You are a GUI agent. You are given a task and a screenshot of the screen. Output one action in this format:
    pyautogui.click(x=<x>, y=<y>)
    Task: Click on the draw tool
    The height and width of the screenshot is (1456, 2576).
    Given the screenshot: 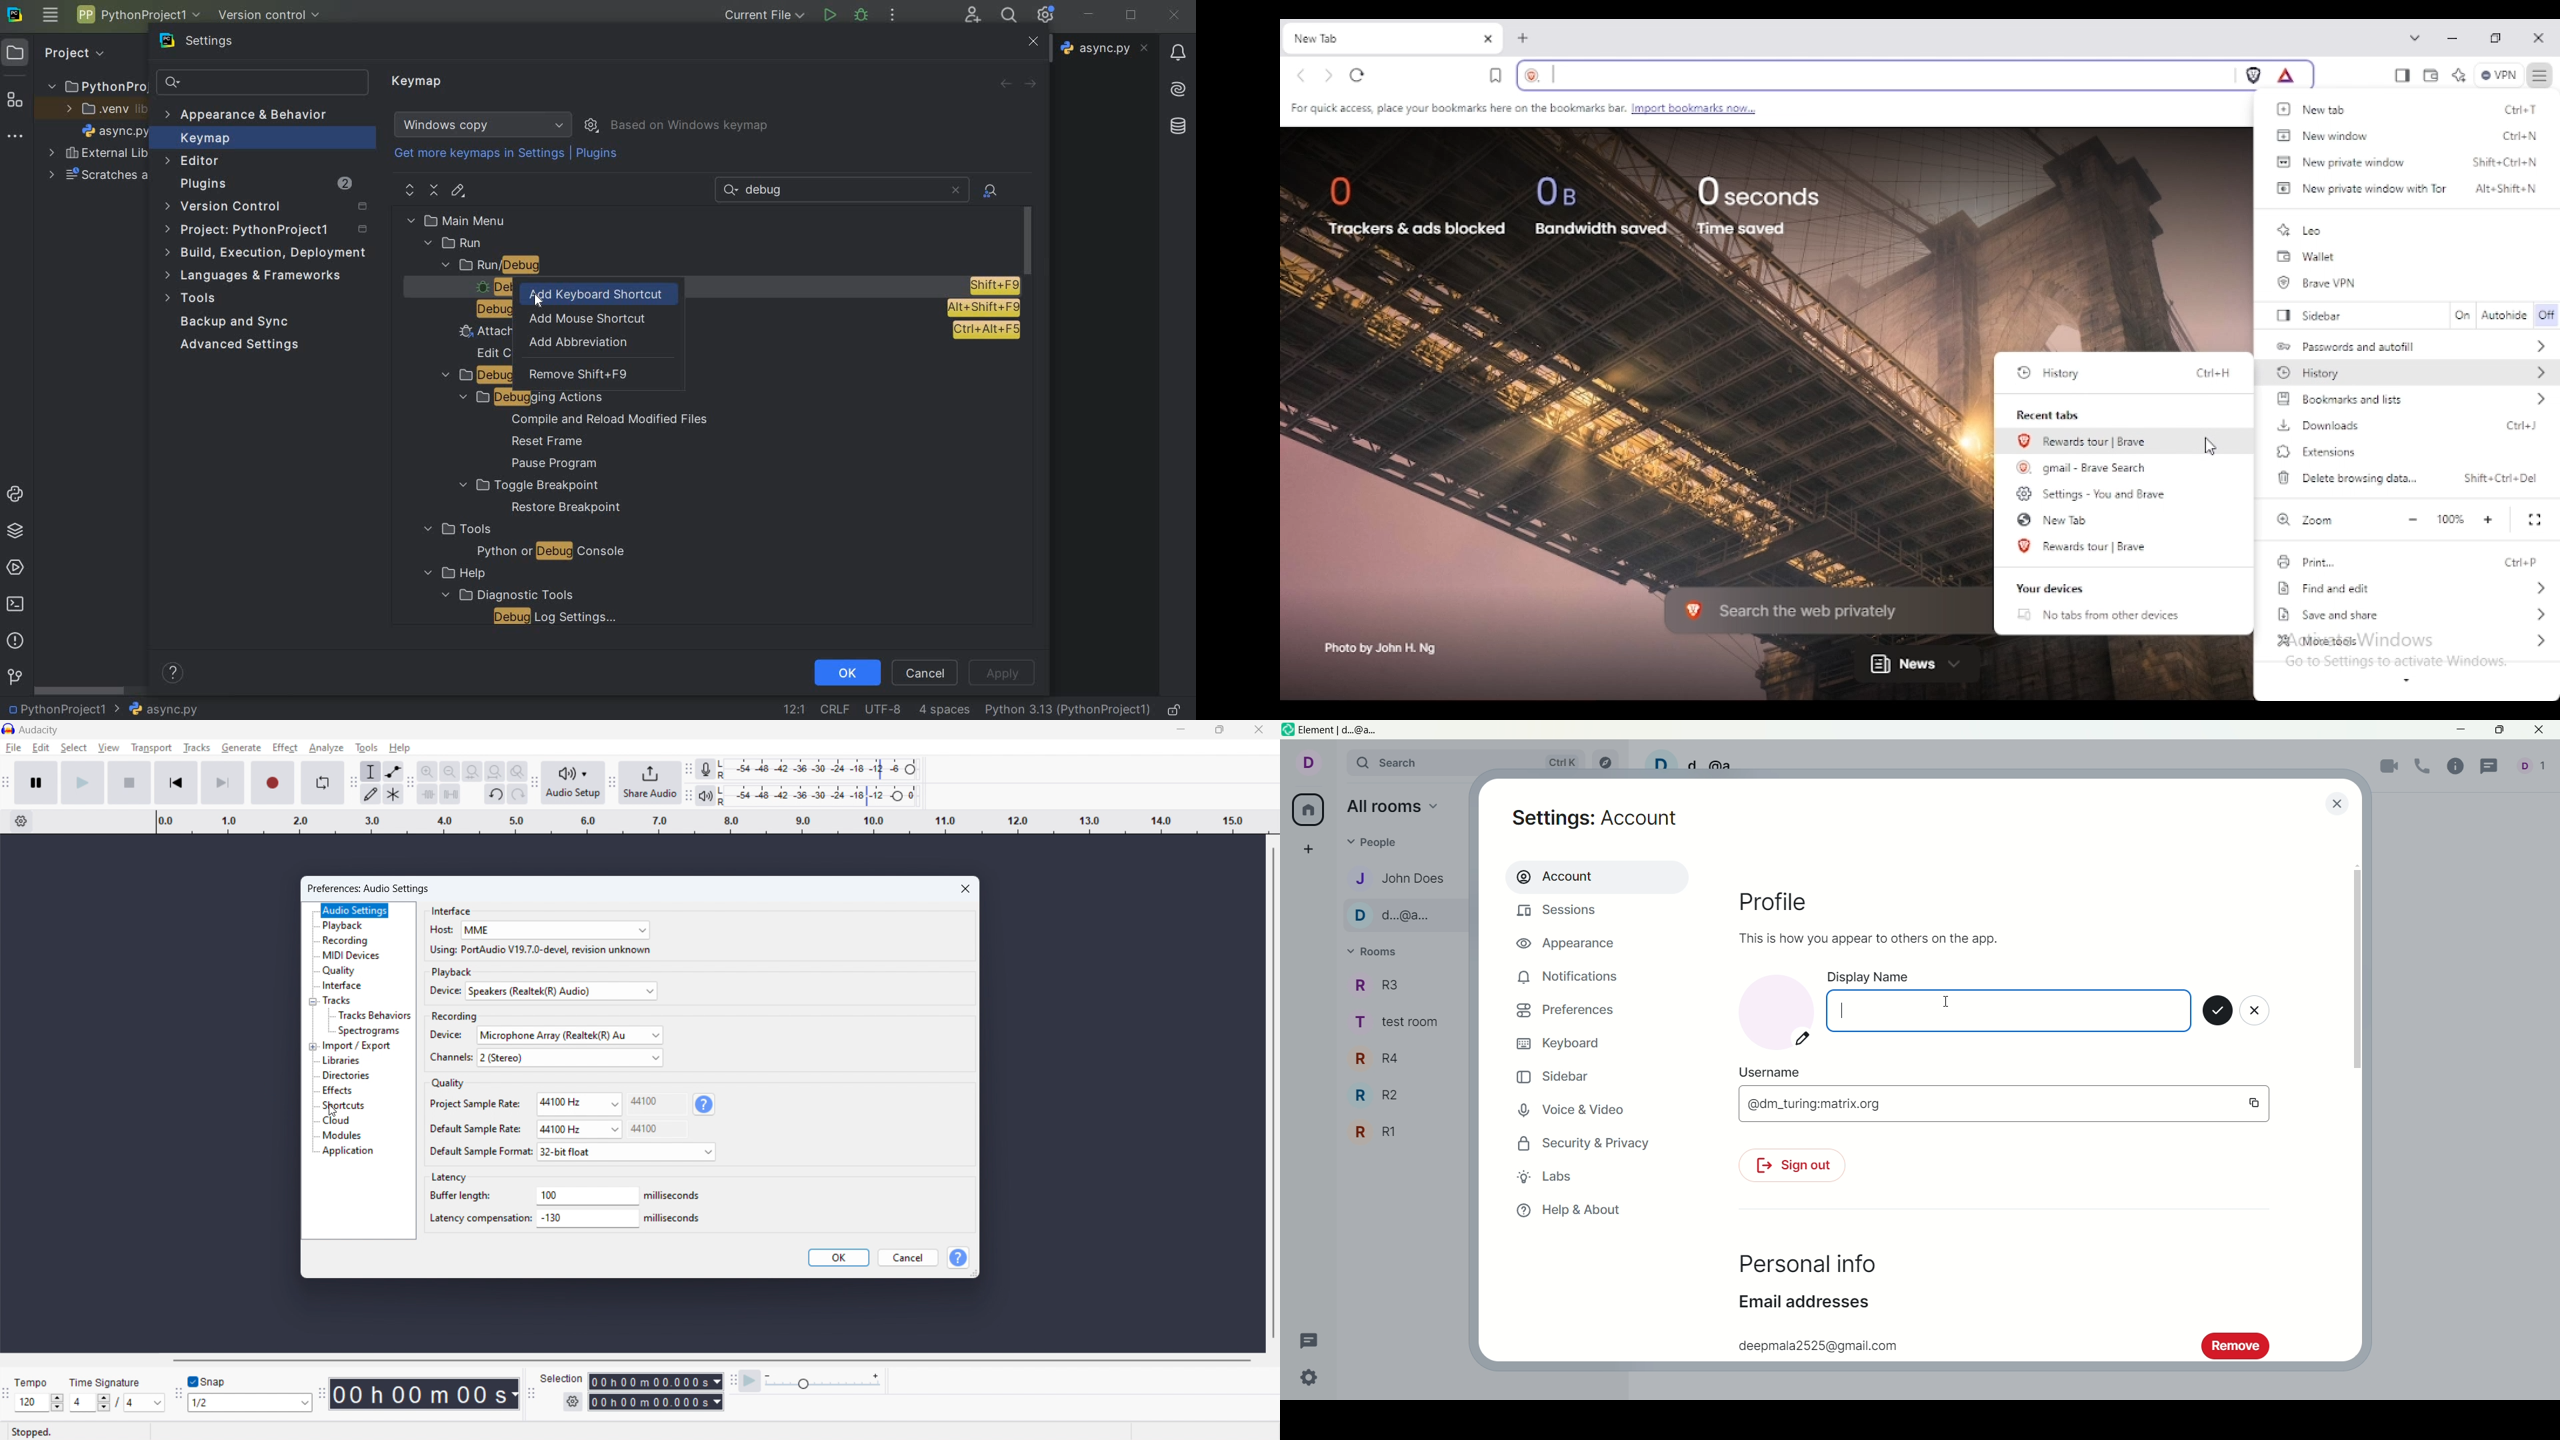 What is the action you would take?
    pyautogui.click(x=371, y=793)
    